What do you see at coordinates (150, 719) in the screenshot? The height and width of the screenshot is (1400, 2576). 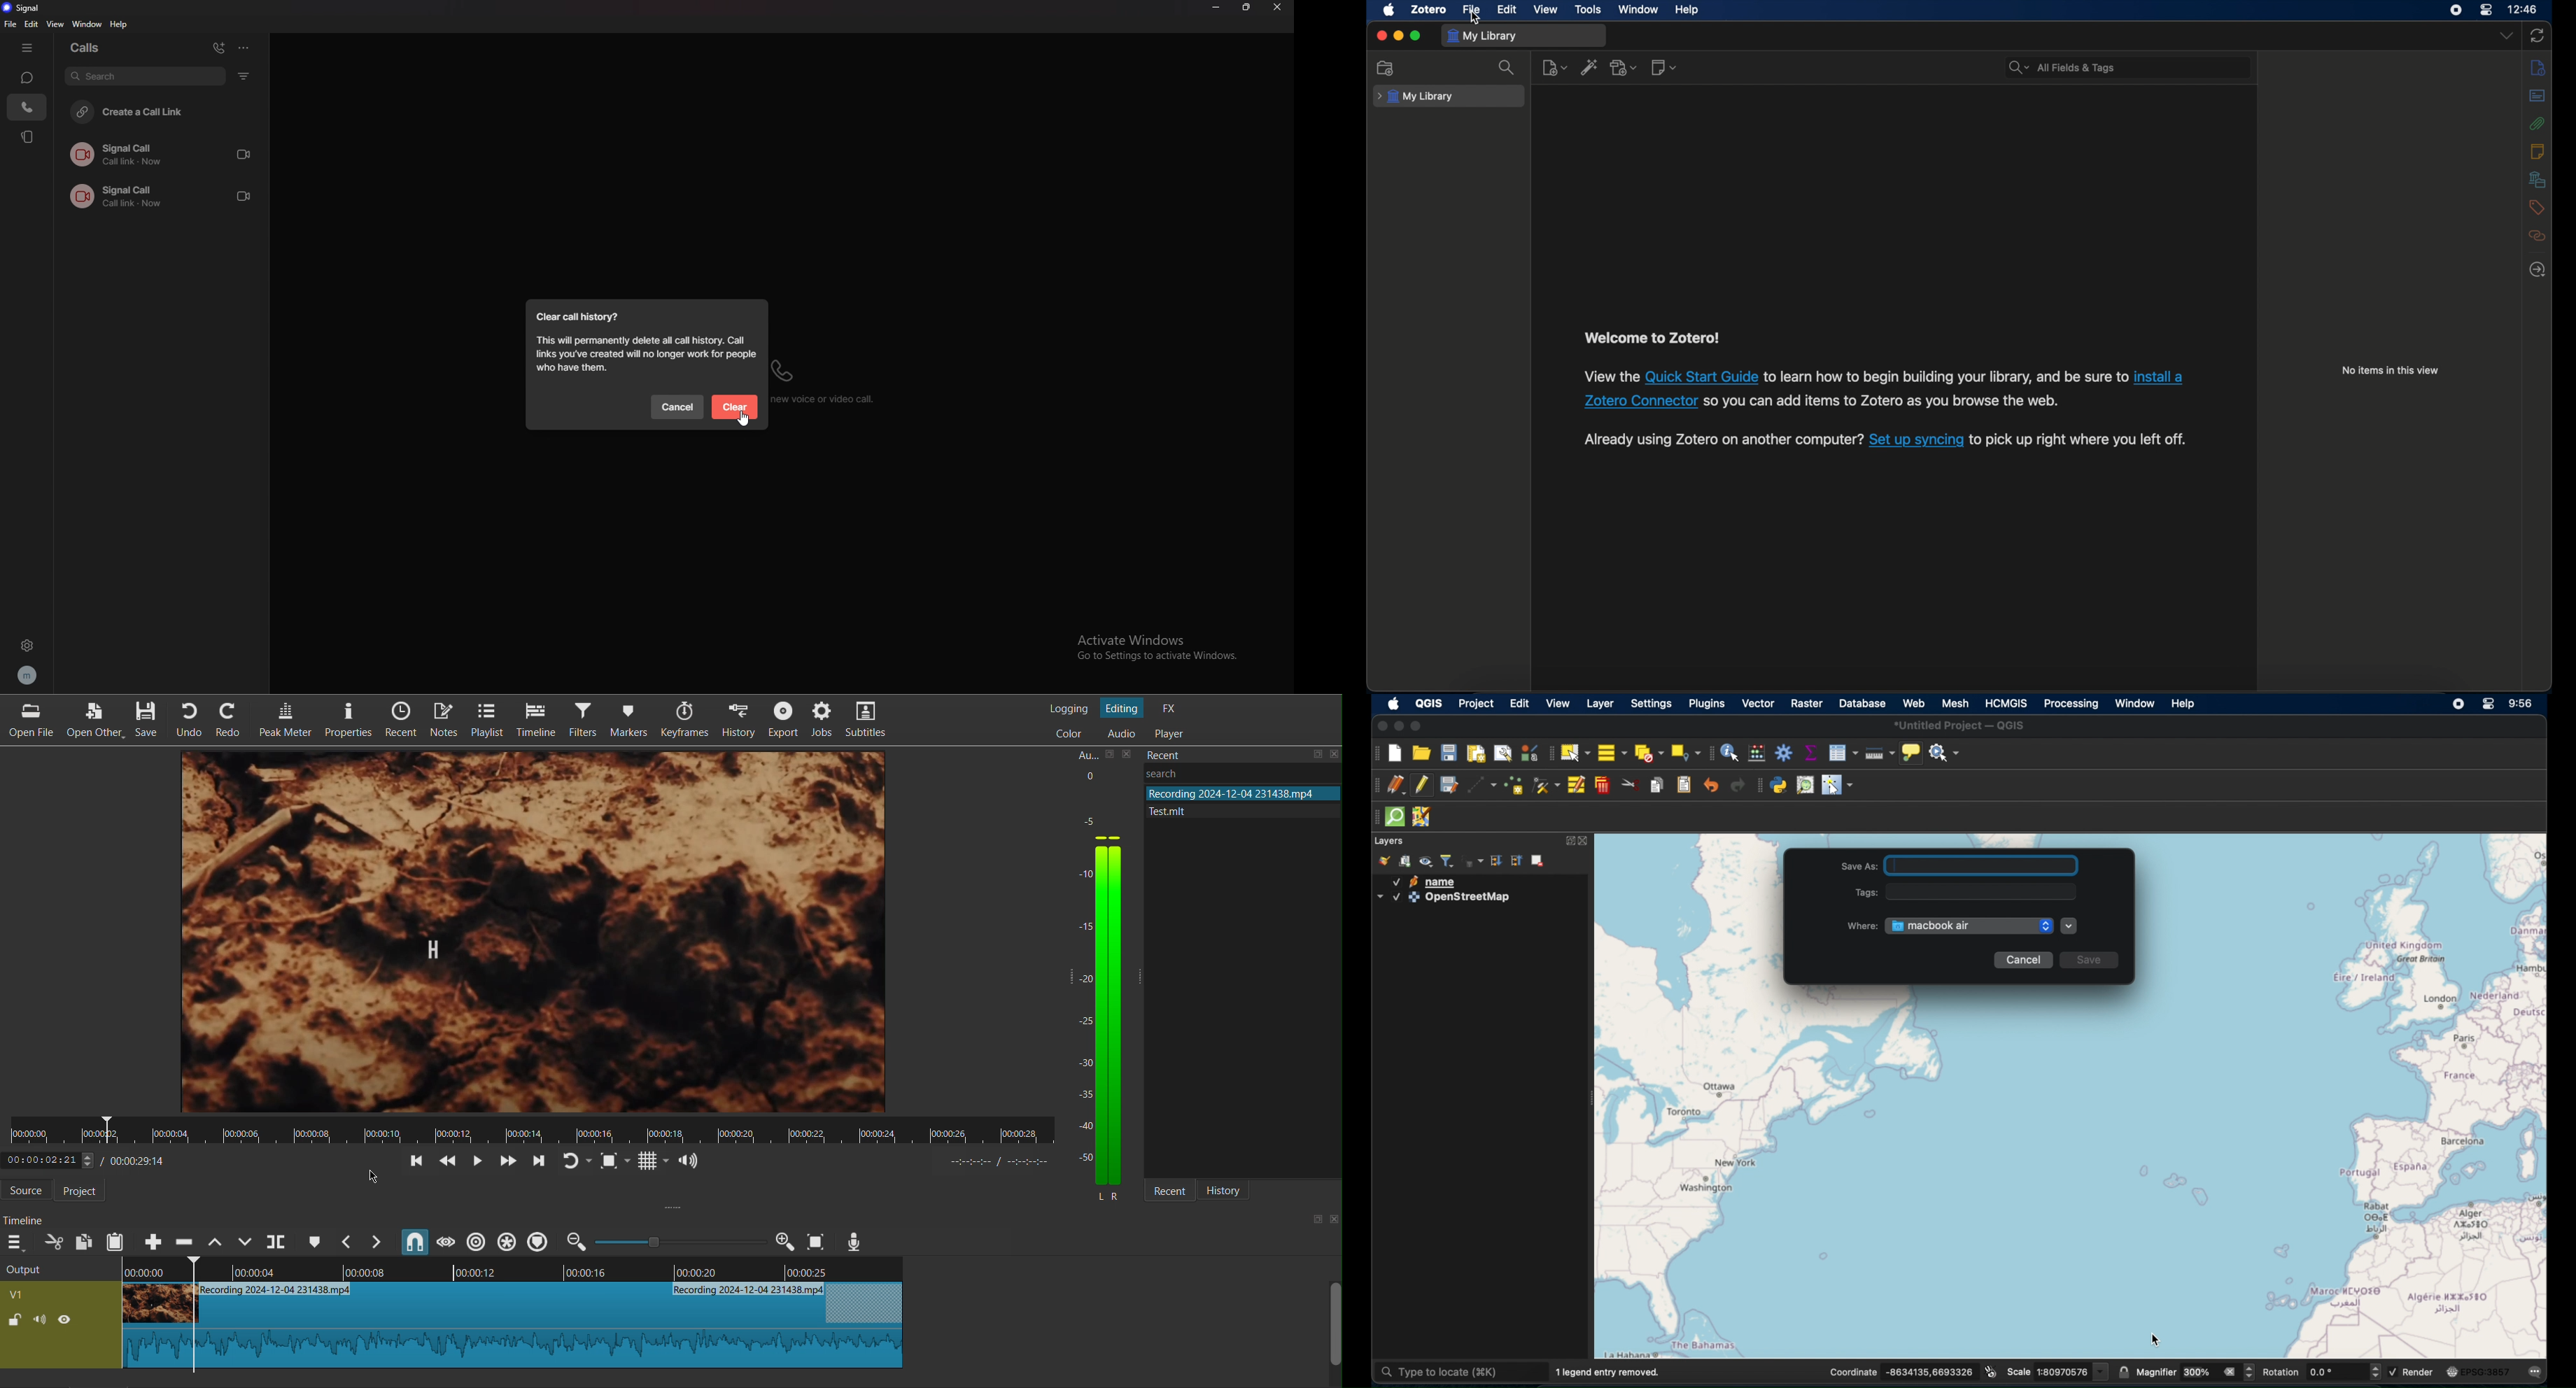 I see `Save` at bounding box center [150, 719].